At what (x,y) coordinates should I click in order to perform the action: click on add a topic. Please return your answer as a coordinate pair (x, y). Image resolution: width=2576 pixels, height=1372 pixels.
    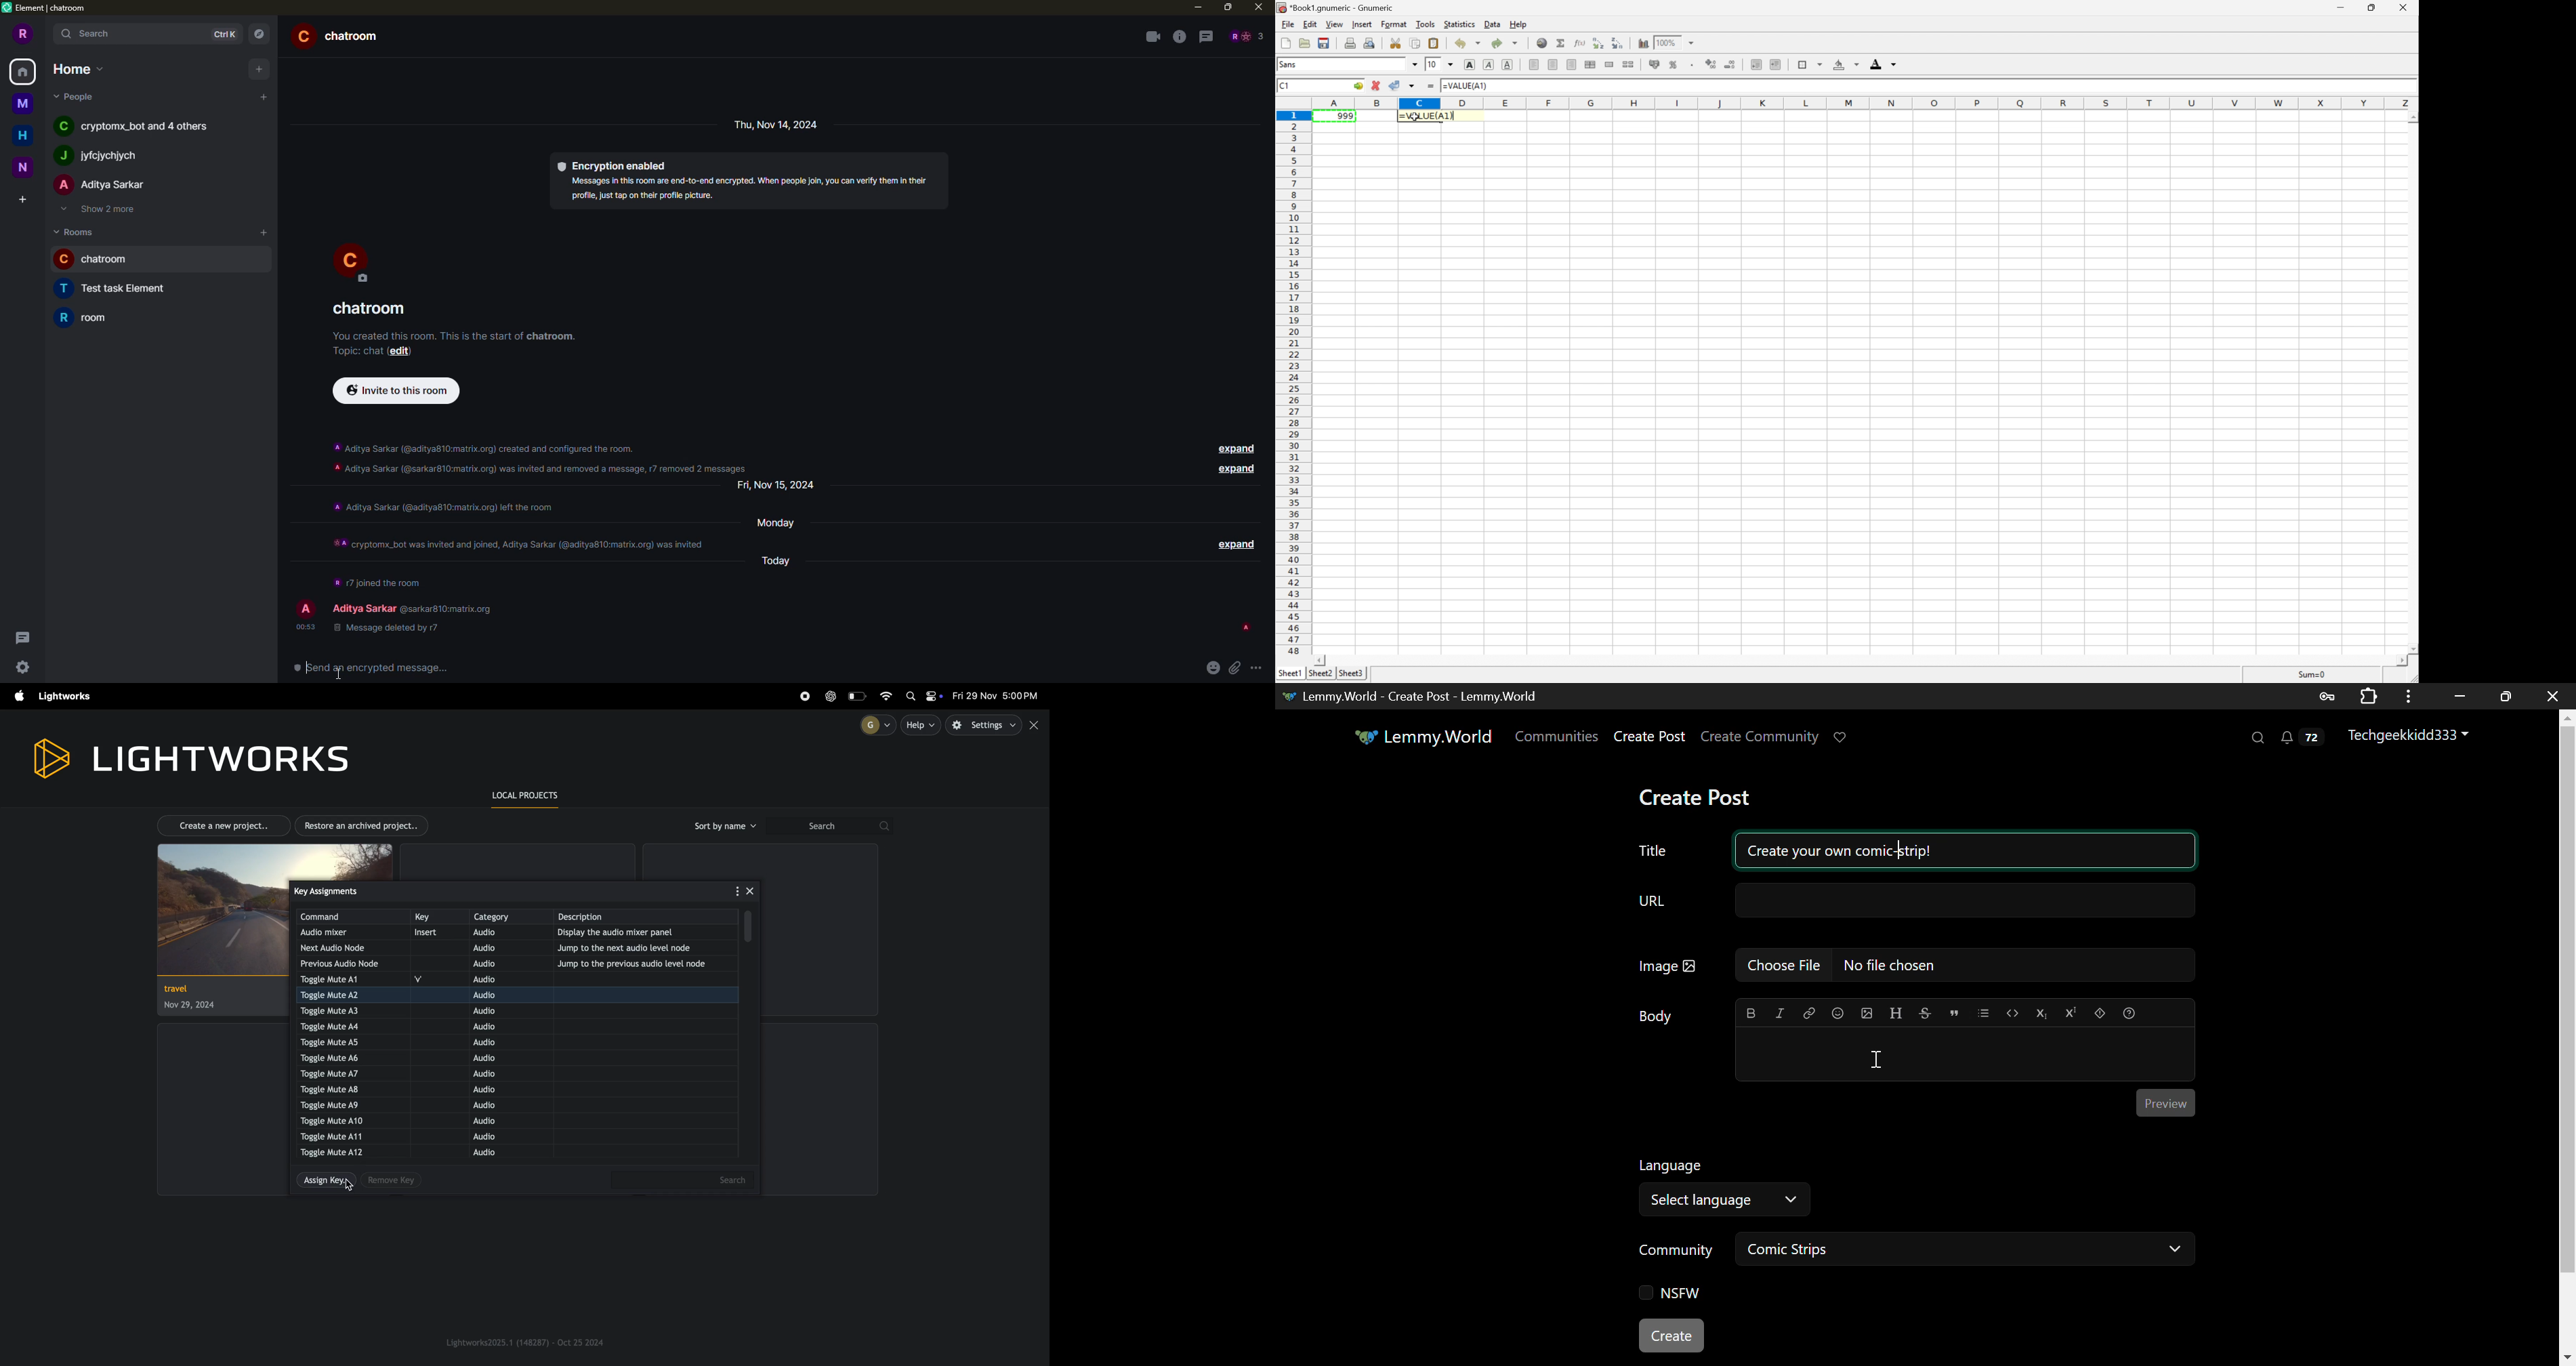
    Looking at the image, I should click on (353, 350).